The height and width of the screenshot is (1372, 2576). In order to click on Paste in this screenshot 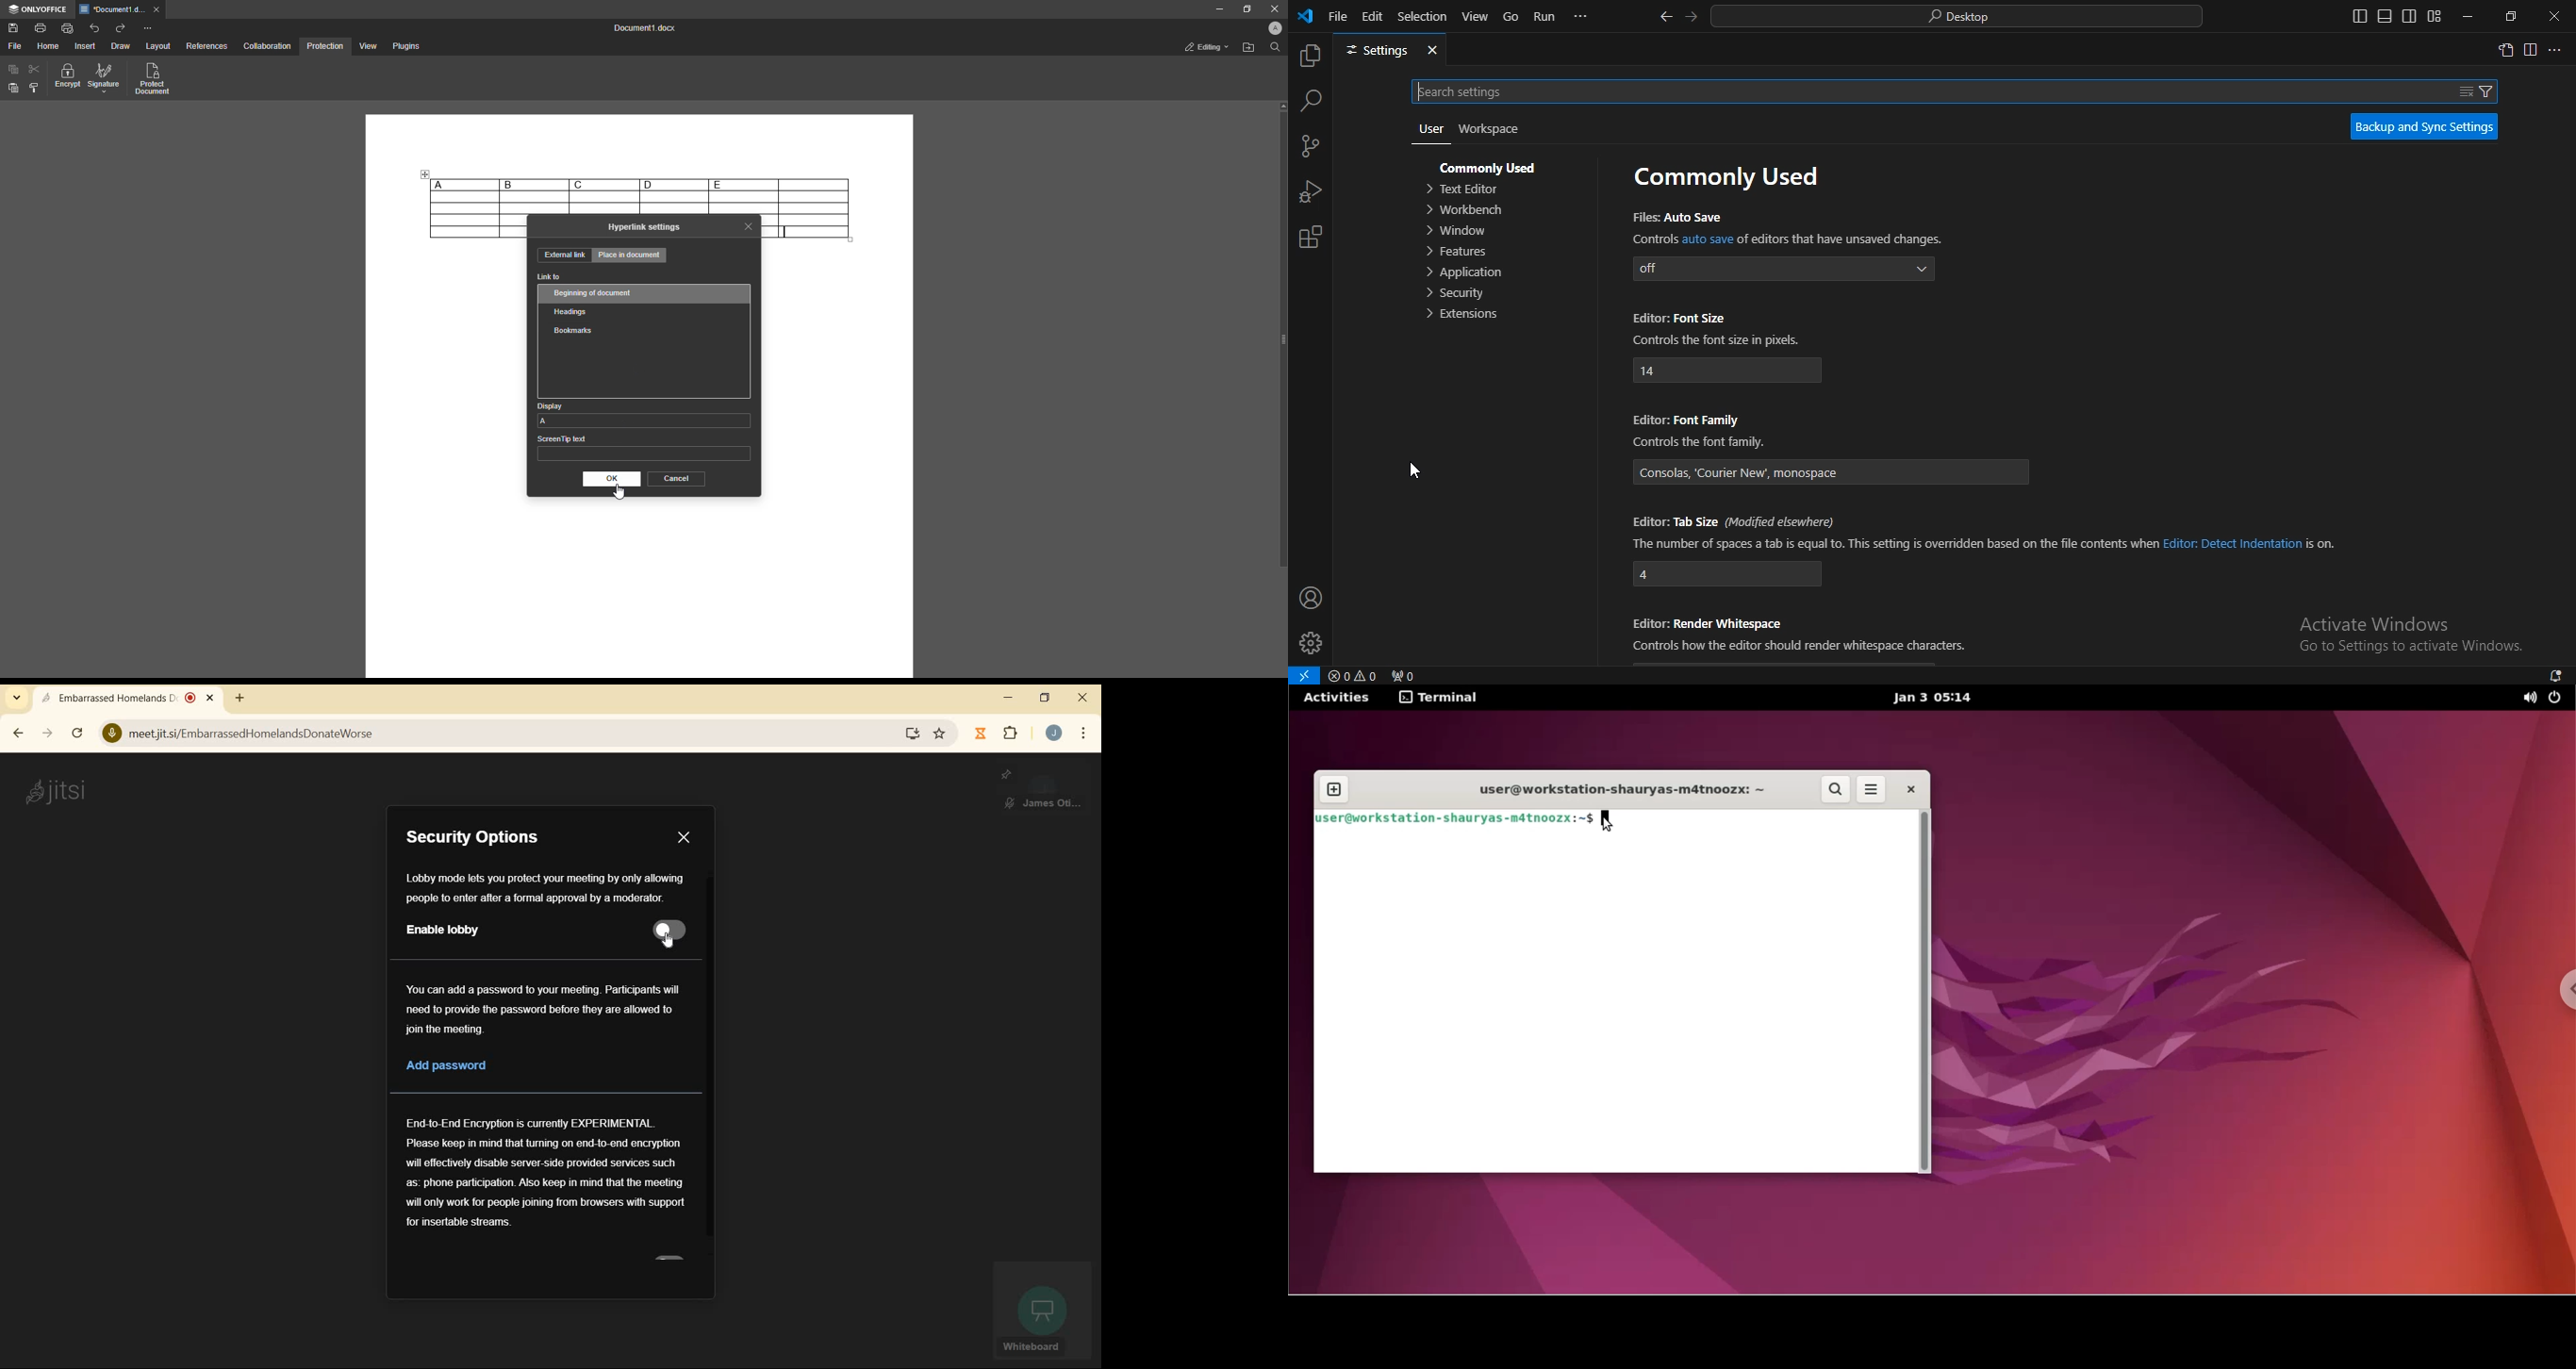, I will do `click(13, 89)`.